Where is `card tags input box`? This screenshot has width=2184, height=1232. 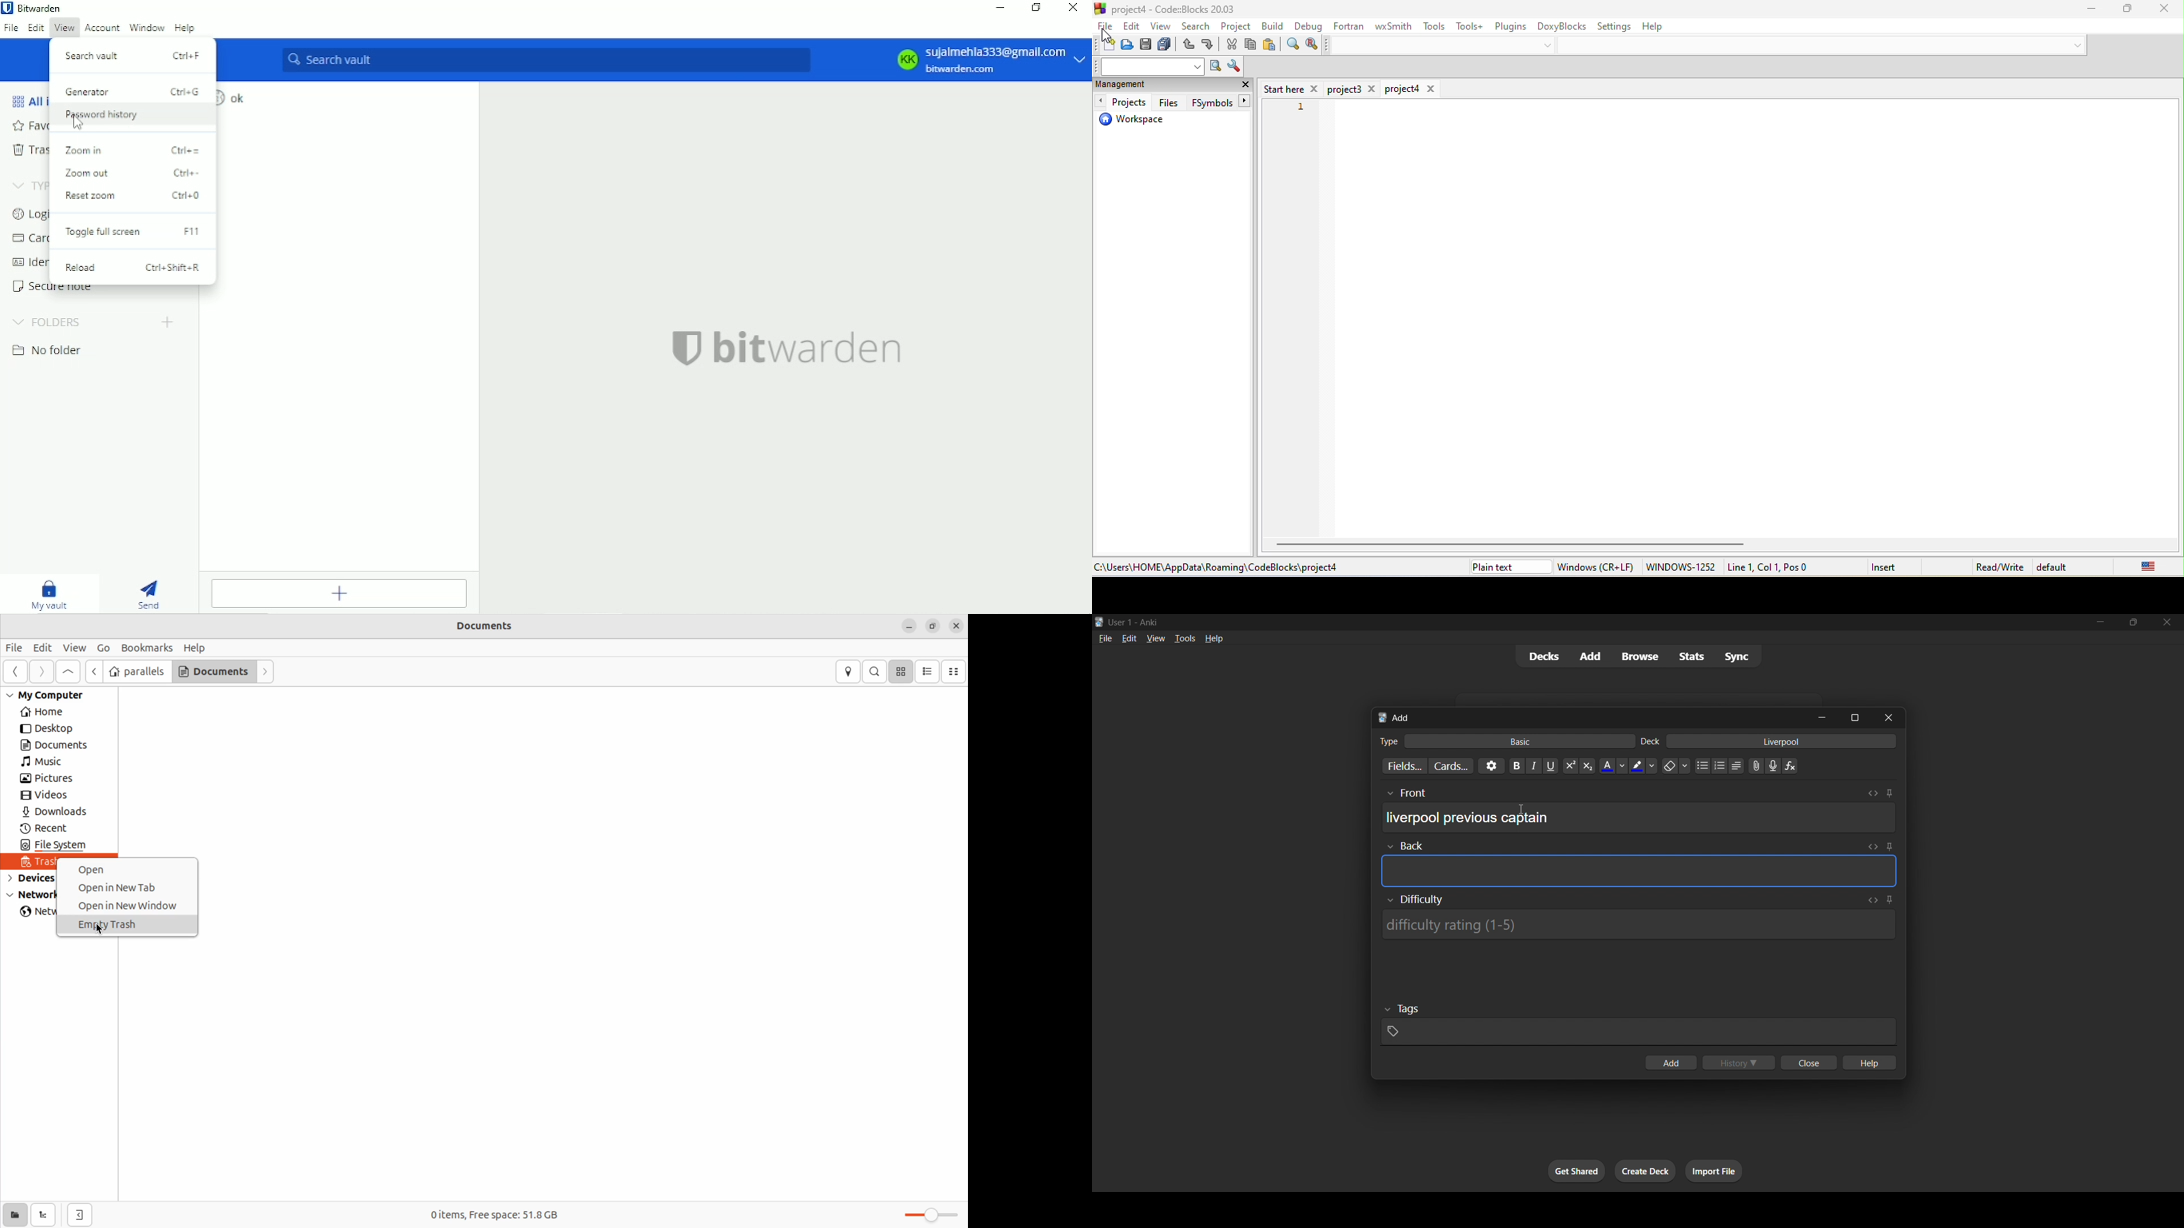
card tags input box is located at coordinates (1639, 1022).